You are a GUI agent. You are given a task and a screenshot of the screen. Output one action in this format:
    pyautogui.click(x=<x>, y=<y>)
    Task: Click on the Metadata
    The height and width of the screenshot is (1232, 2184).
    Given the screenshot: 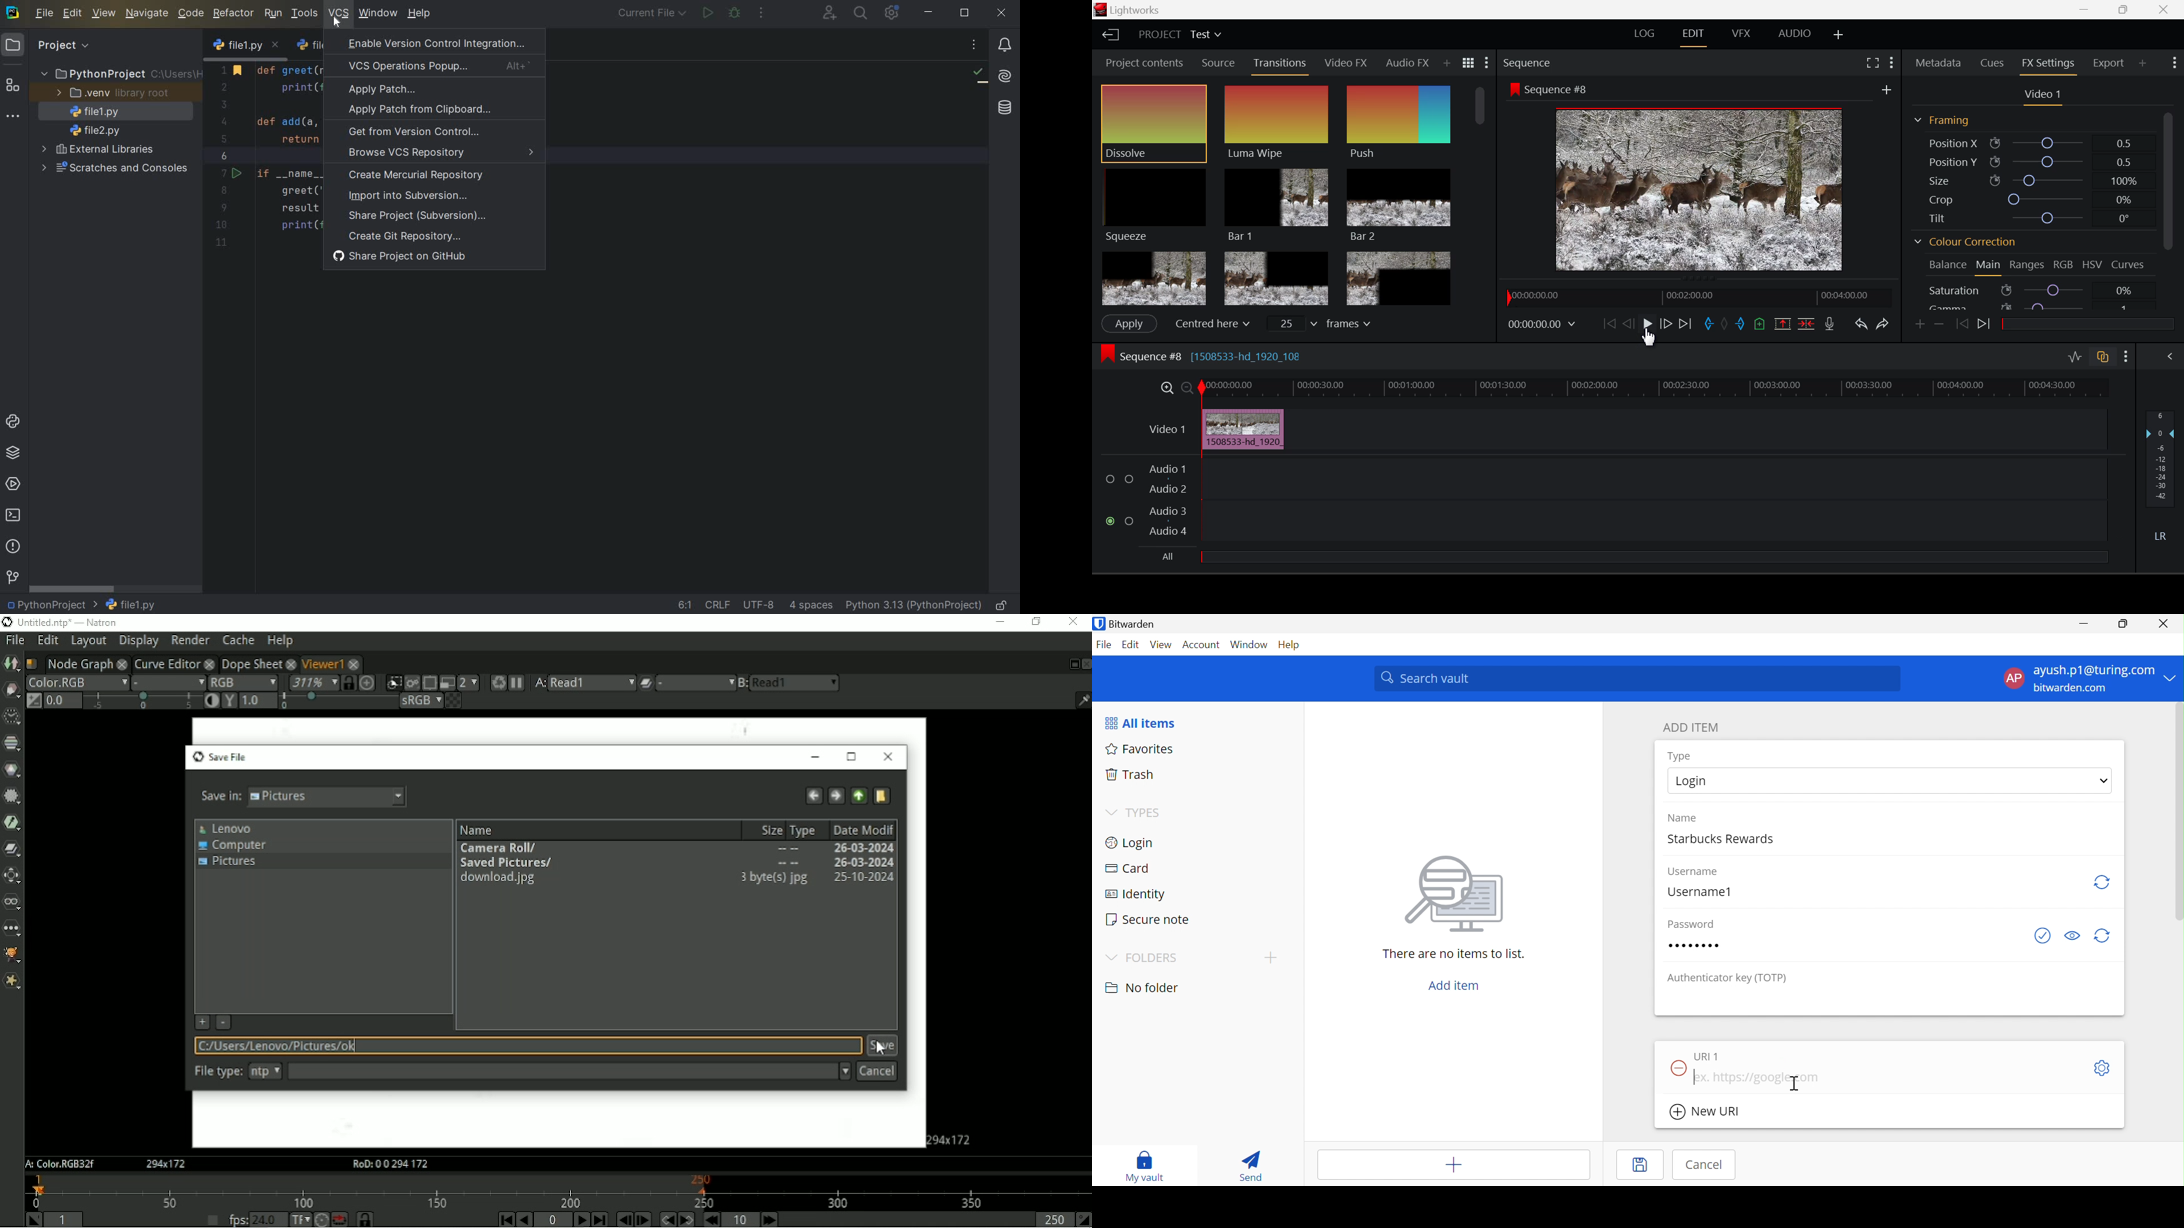 What is the action you would take?
    pyautogui.click(x=1938, y=64)
    